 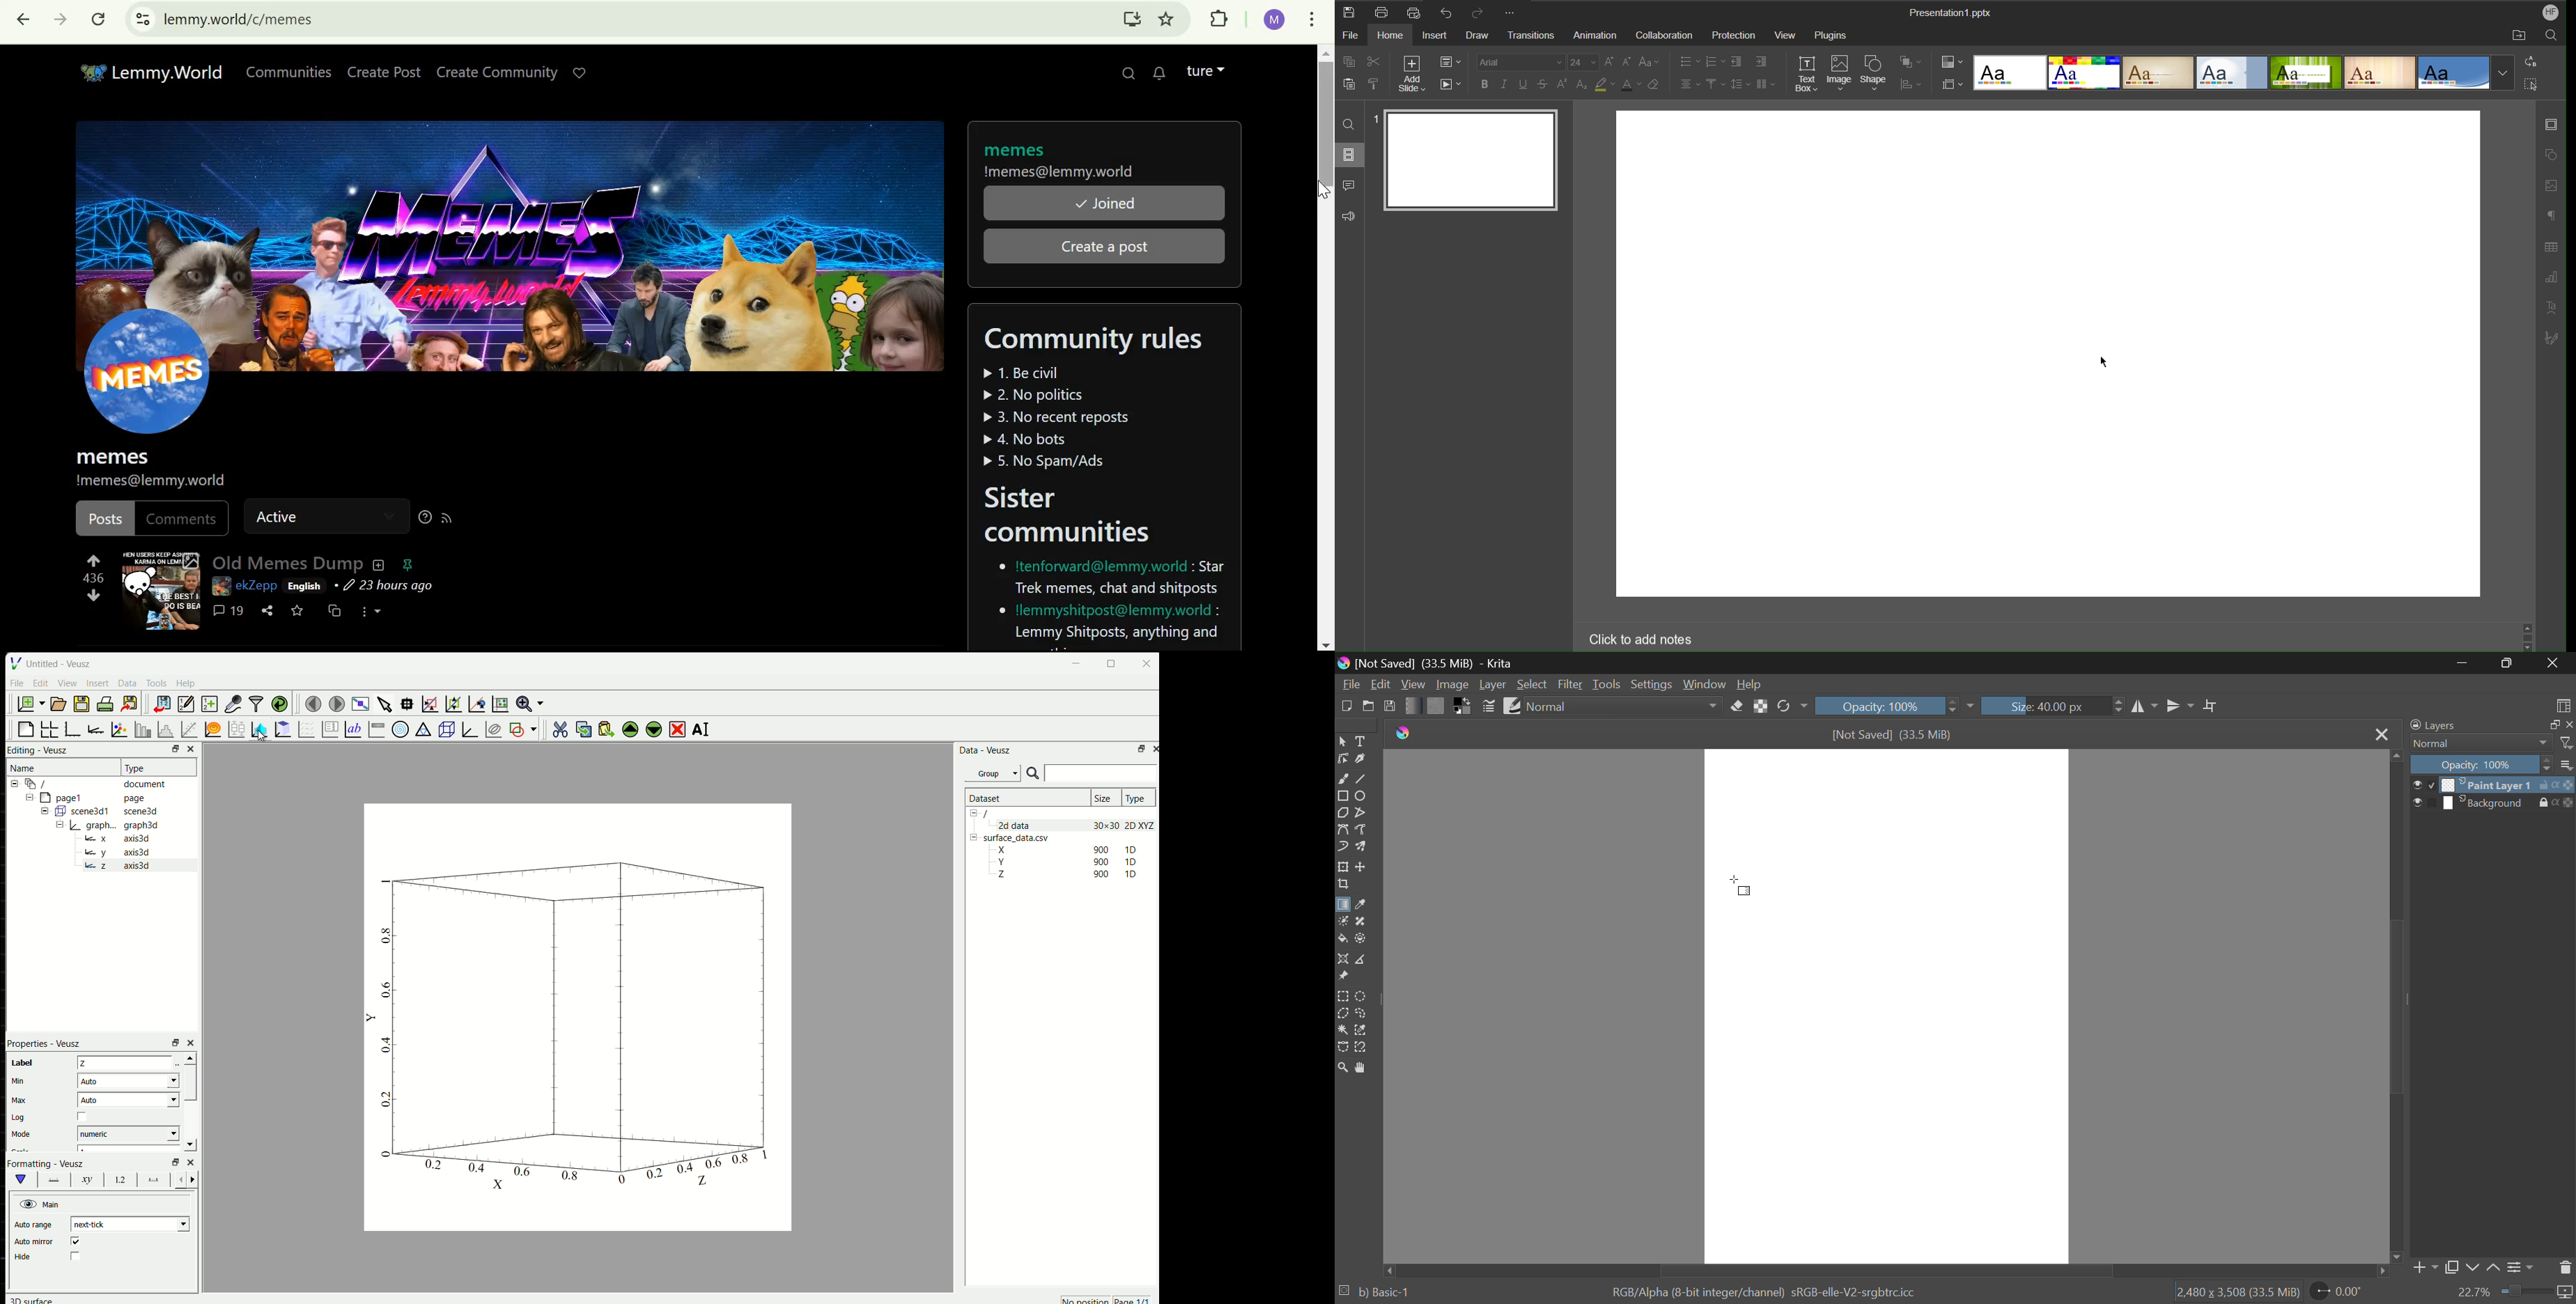 I want to click on Multibrush Tool, so click(x=1361, y=847).